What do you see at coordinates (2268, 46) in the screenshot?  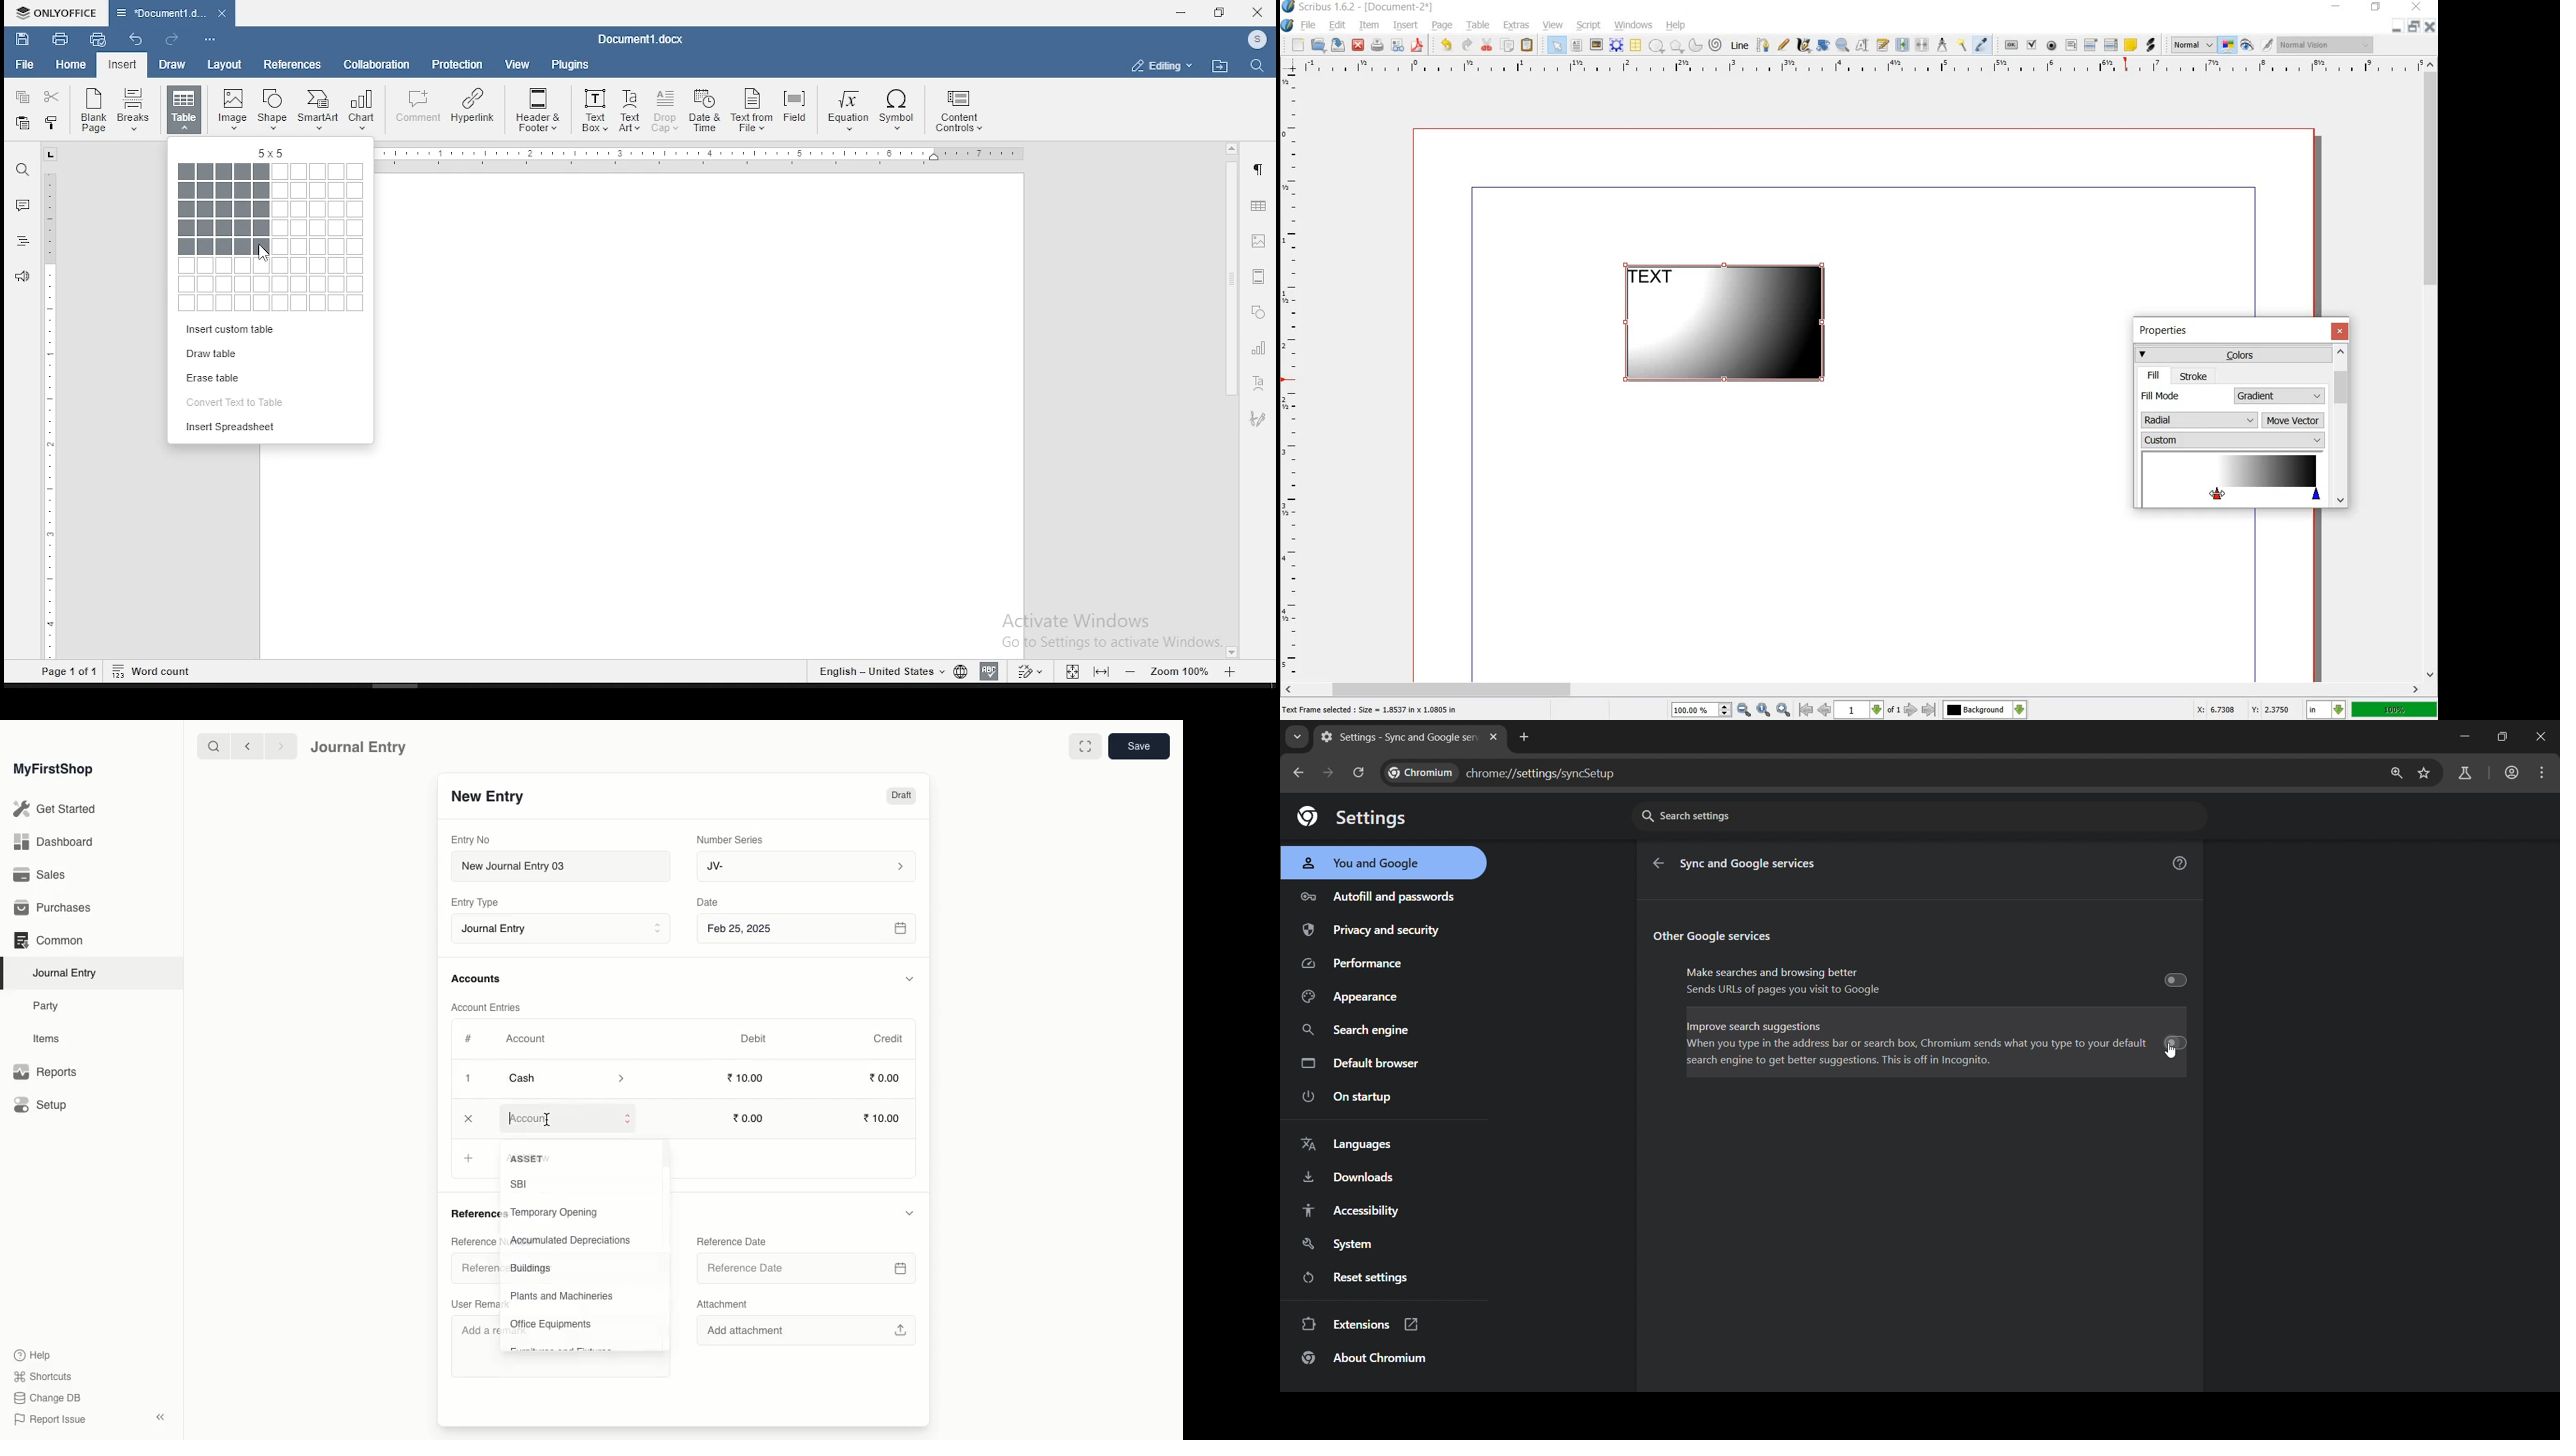 I see `edit in preview mode` at bounding box center [2268, 46].